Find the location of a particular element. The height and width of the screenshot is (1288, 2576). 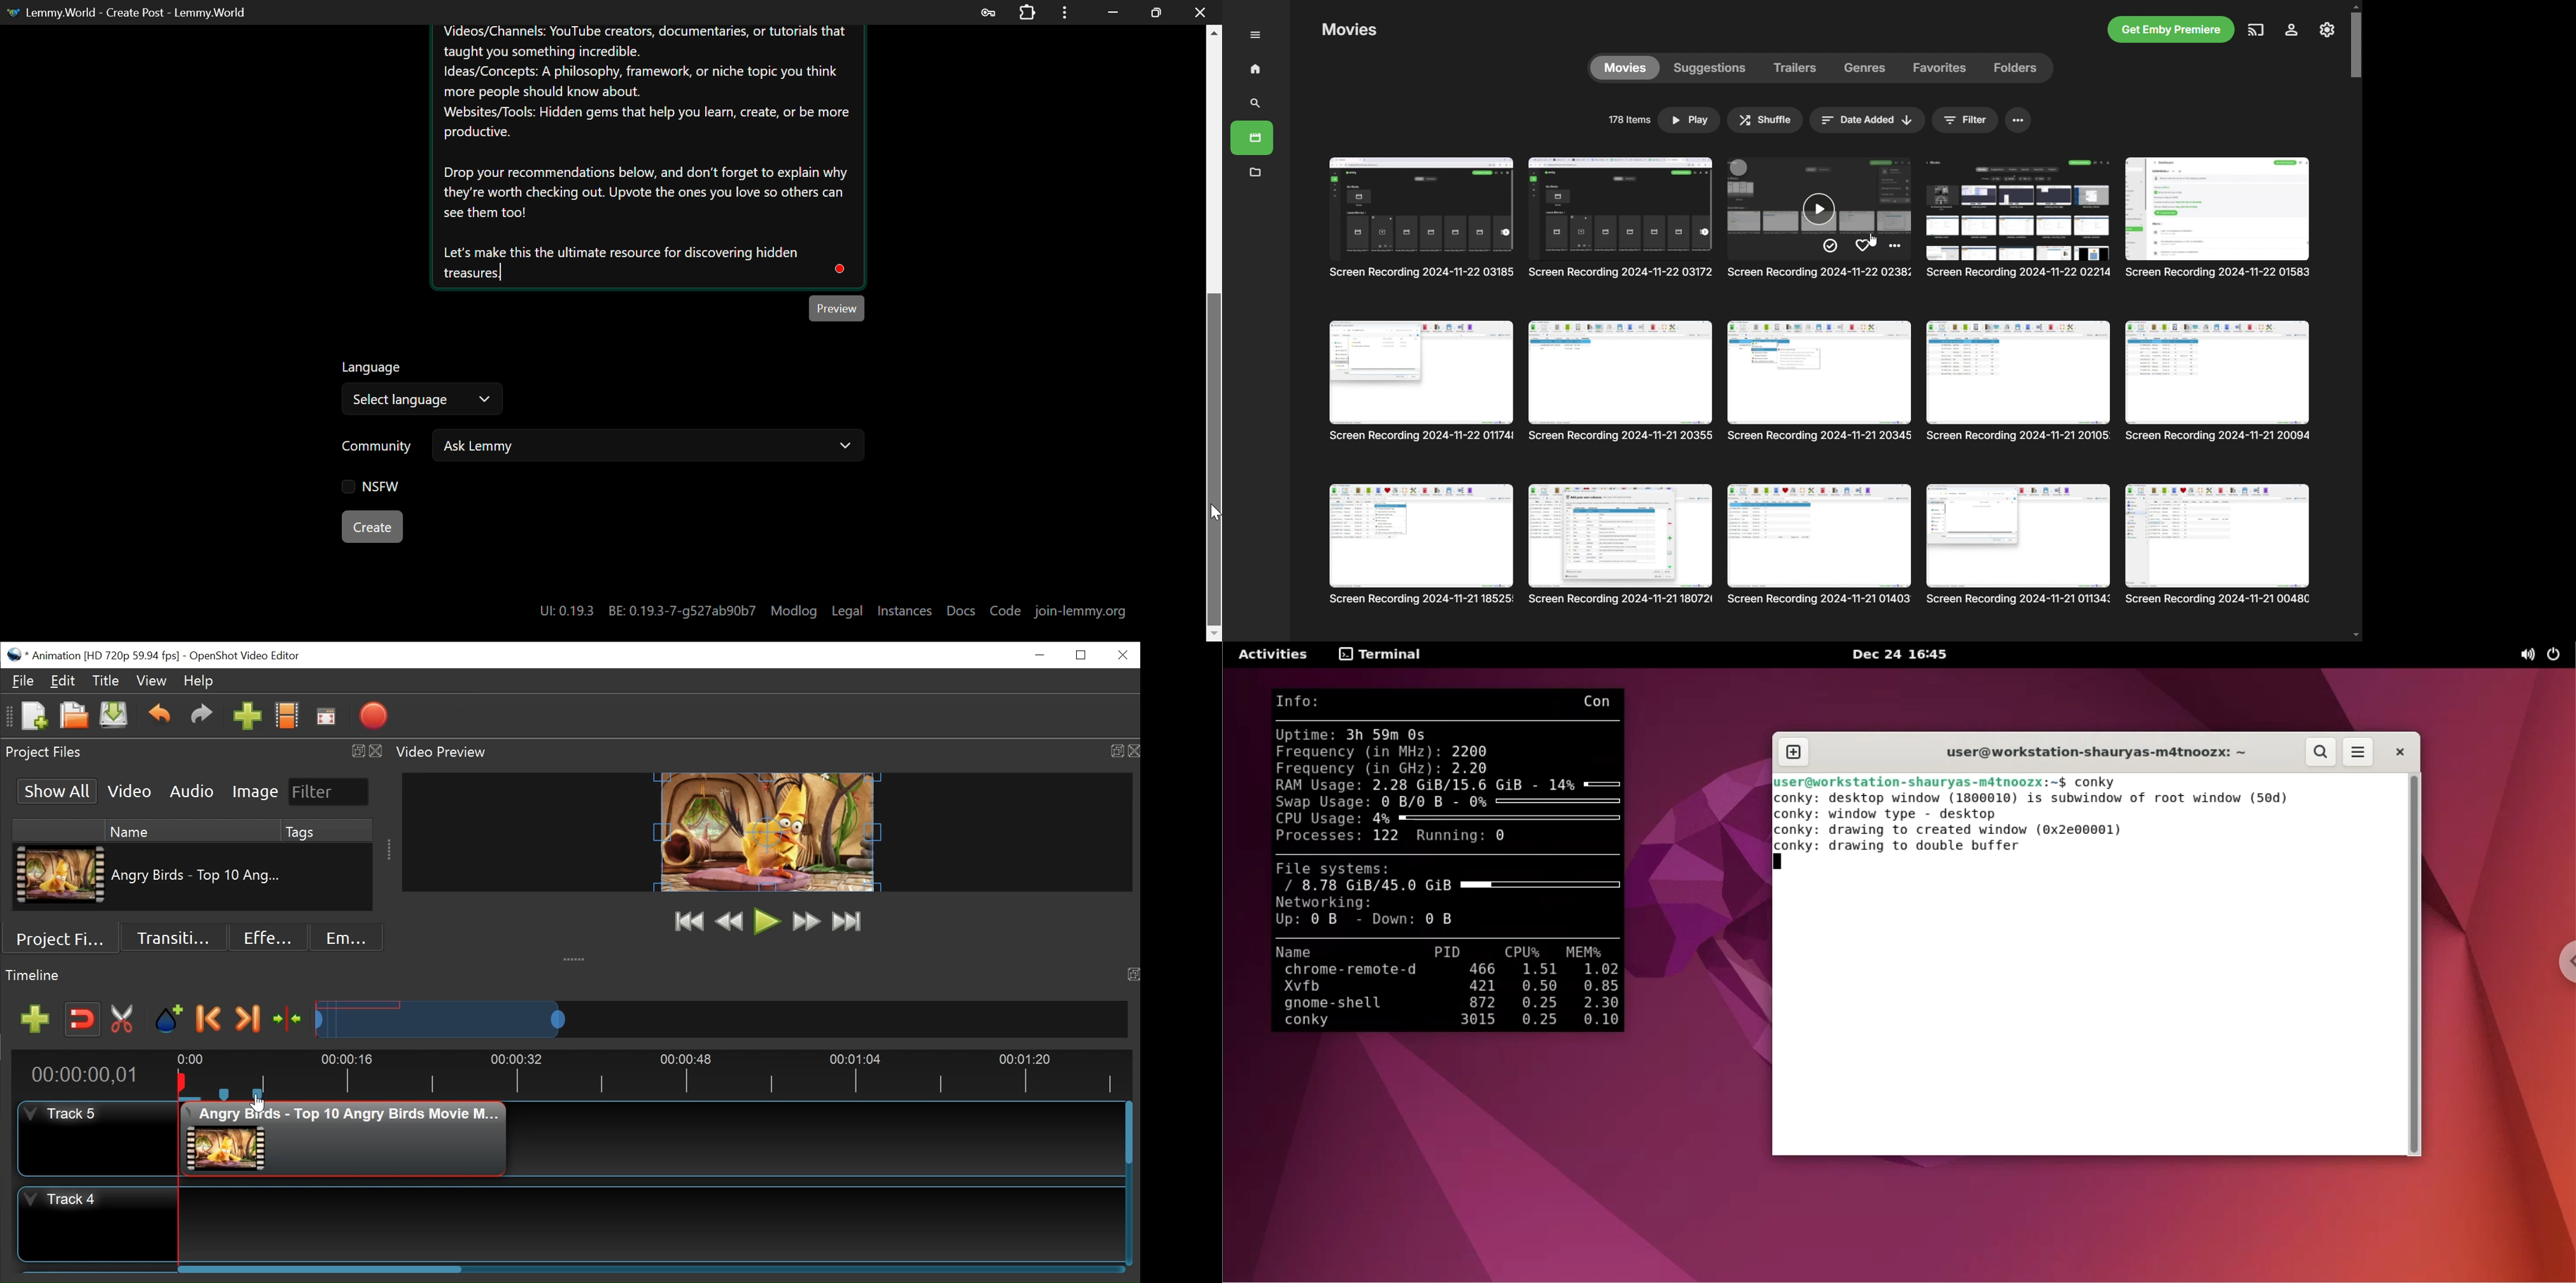

Project Files Panel is located at coordinates (192, 752).